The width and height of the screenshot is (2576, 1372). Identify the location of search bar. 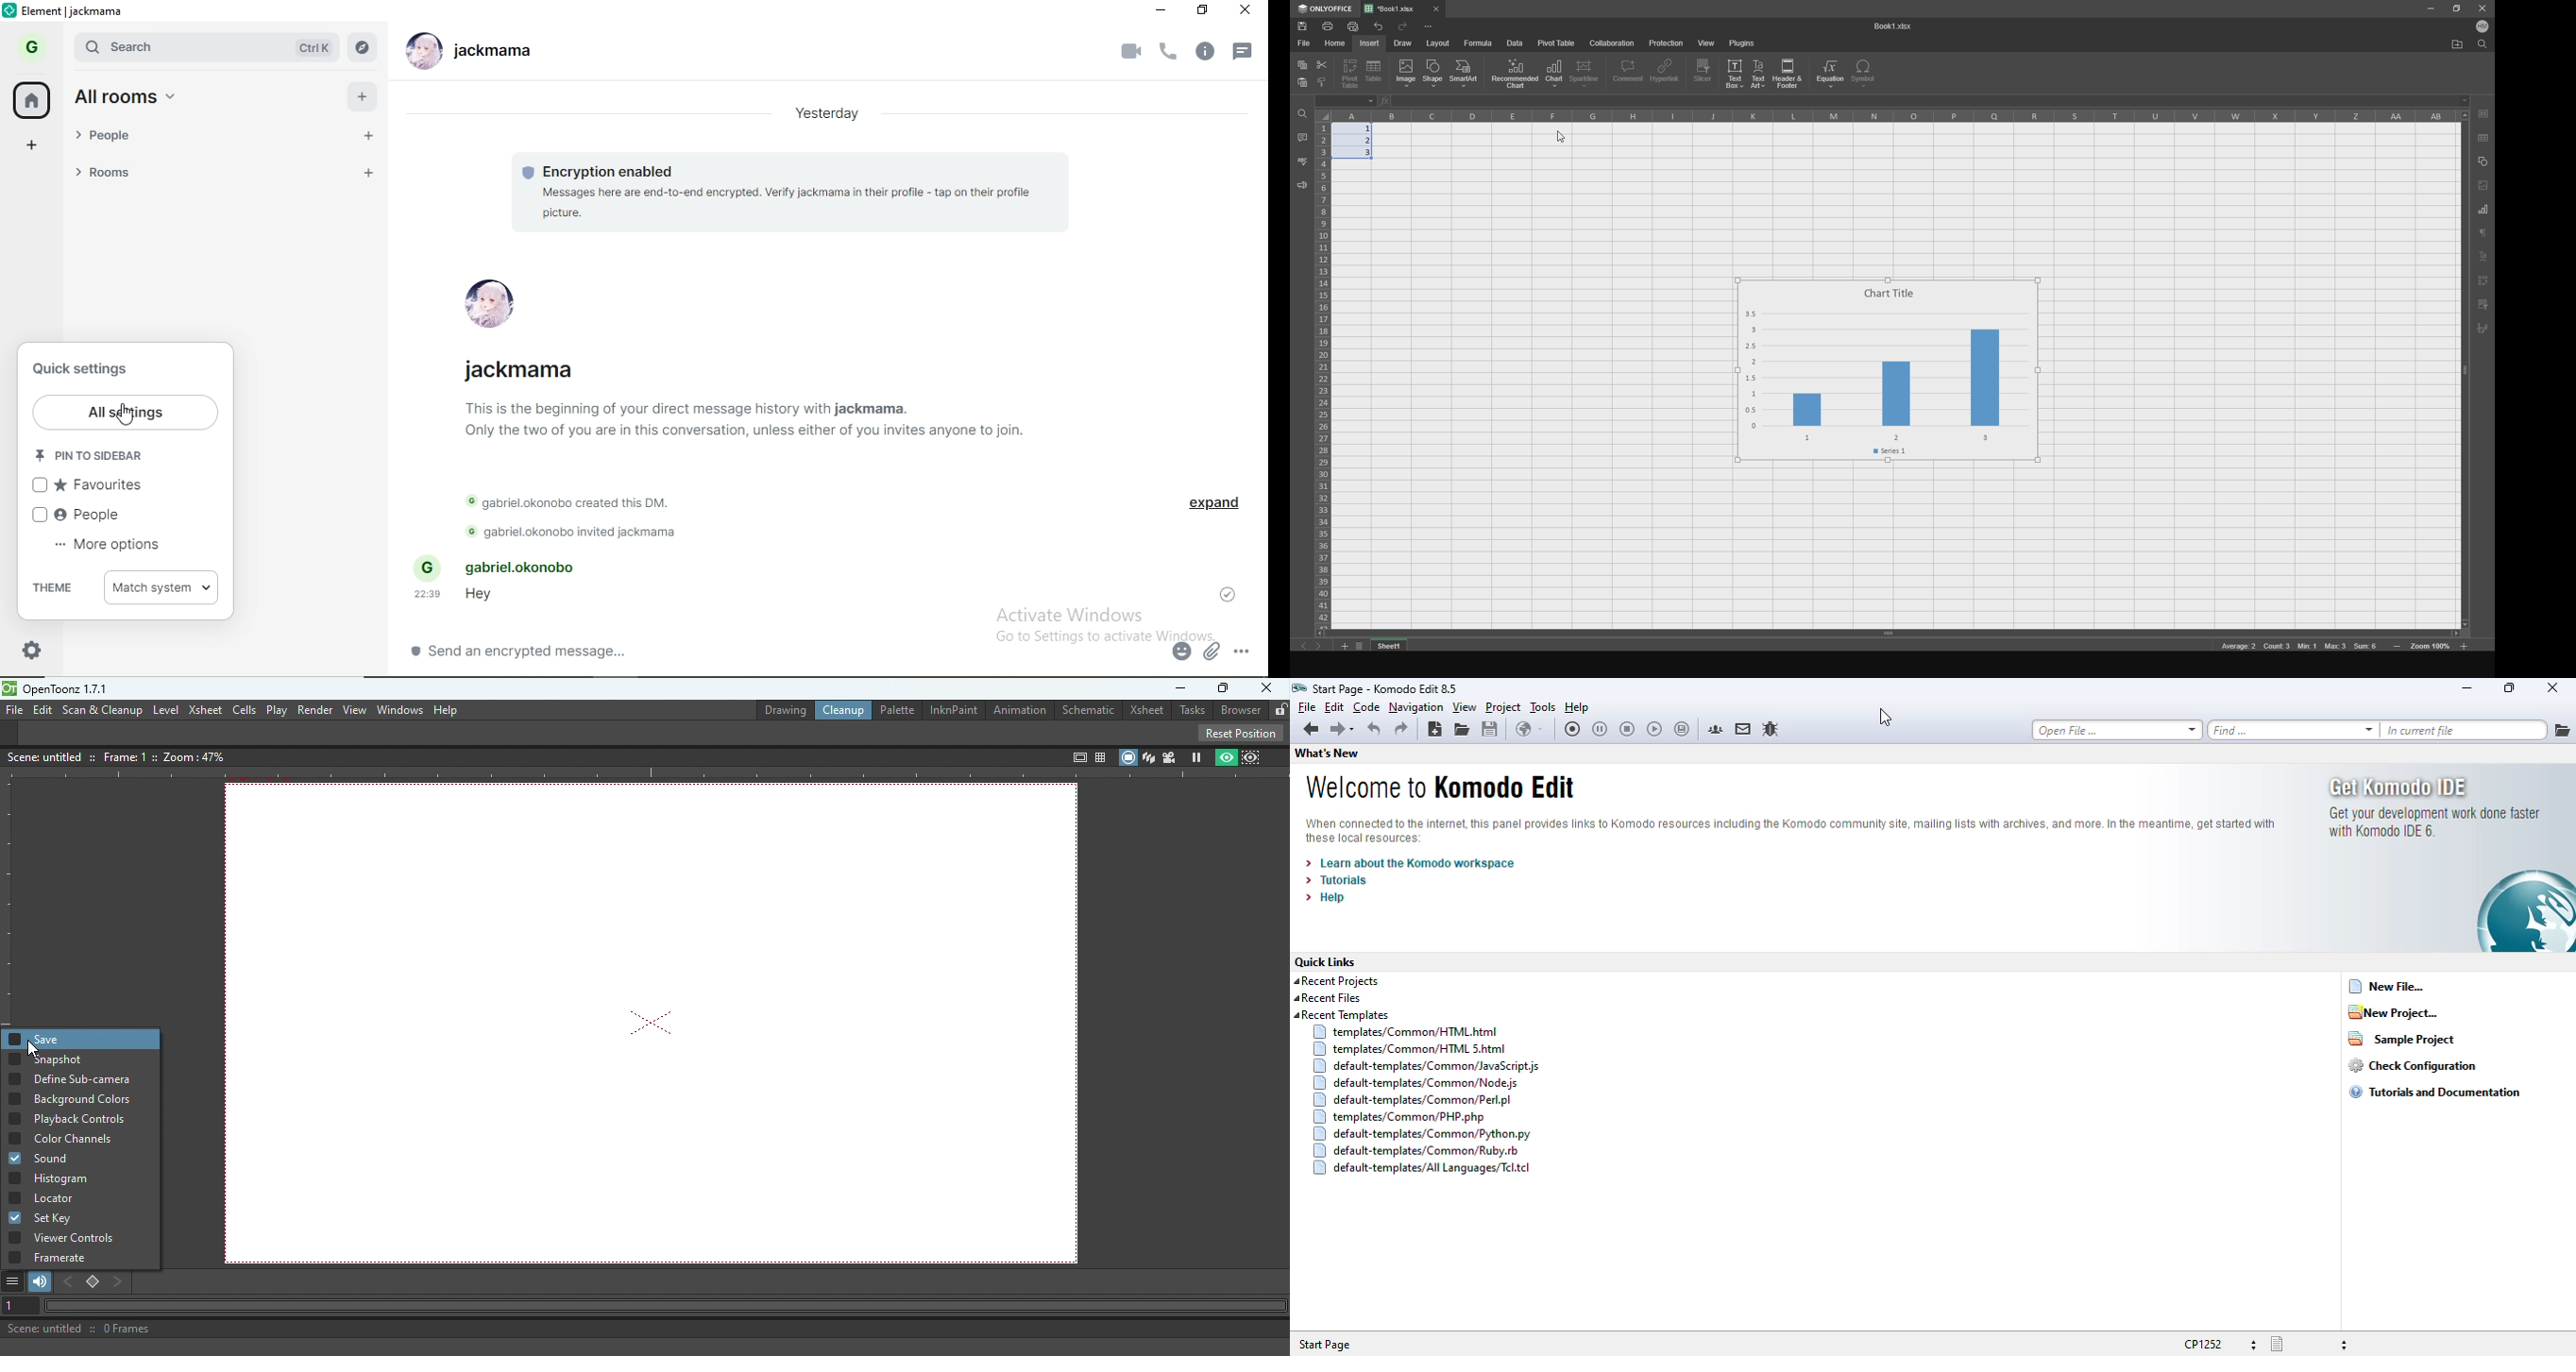
(143, 47).